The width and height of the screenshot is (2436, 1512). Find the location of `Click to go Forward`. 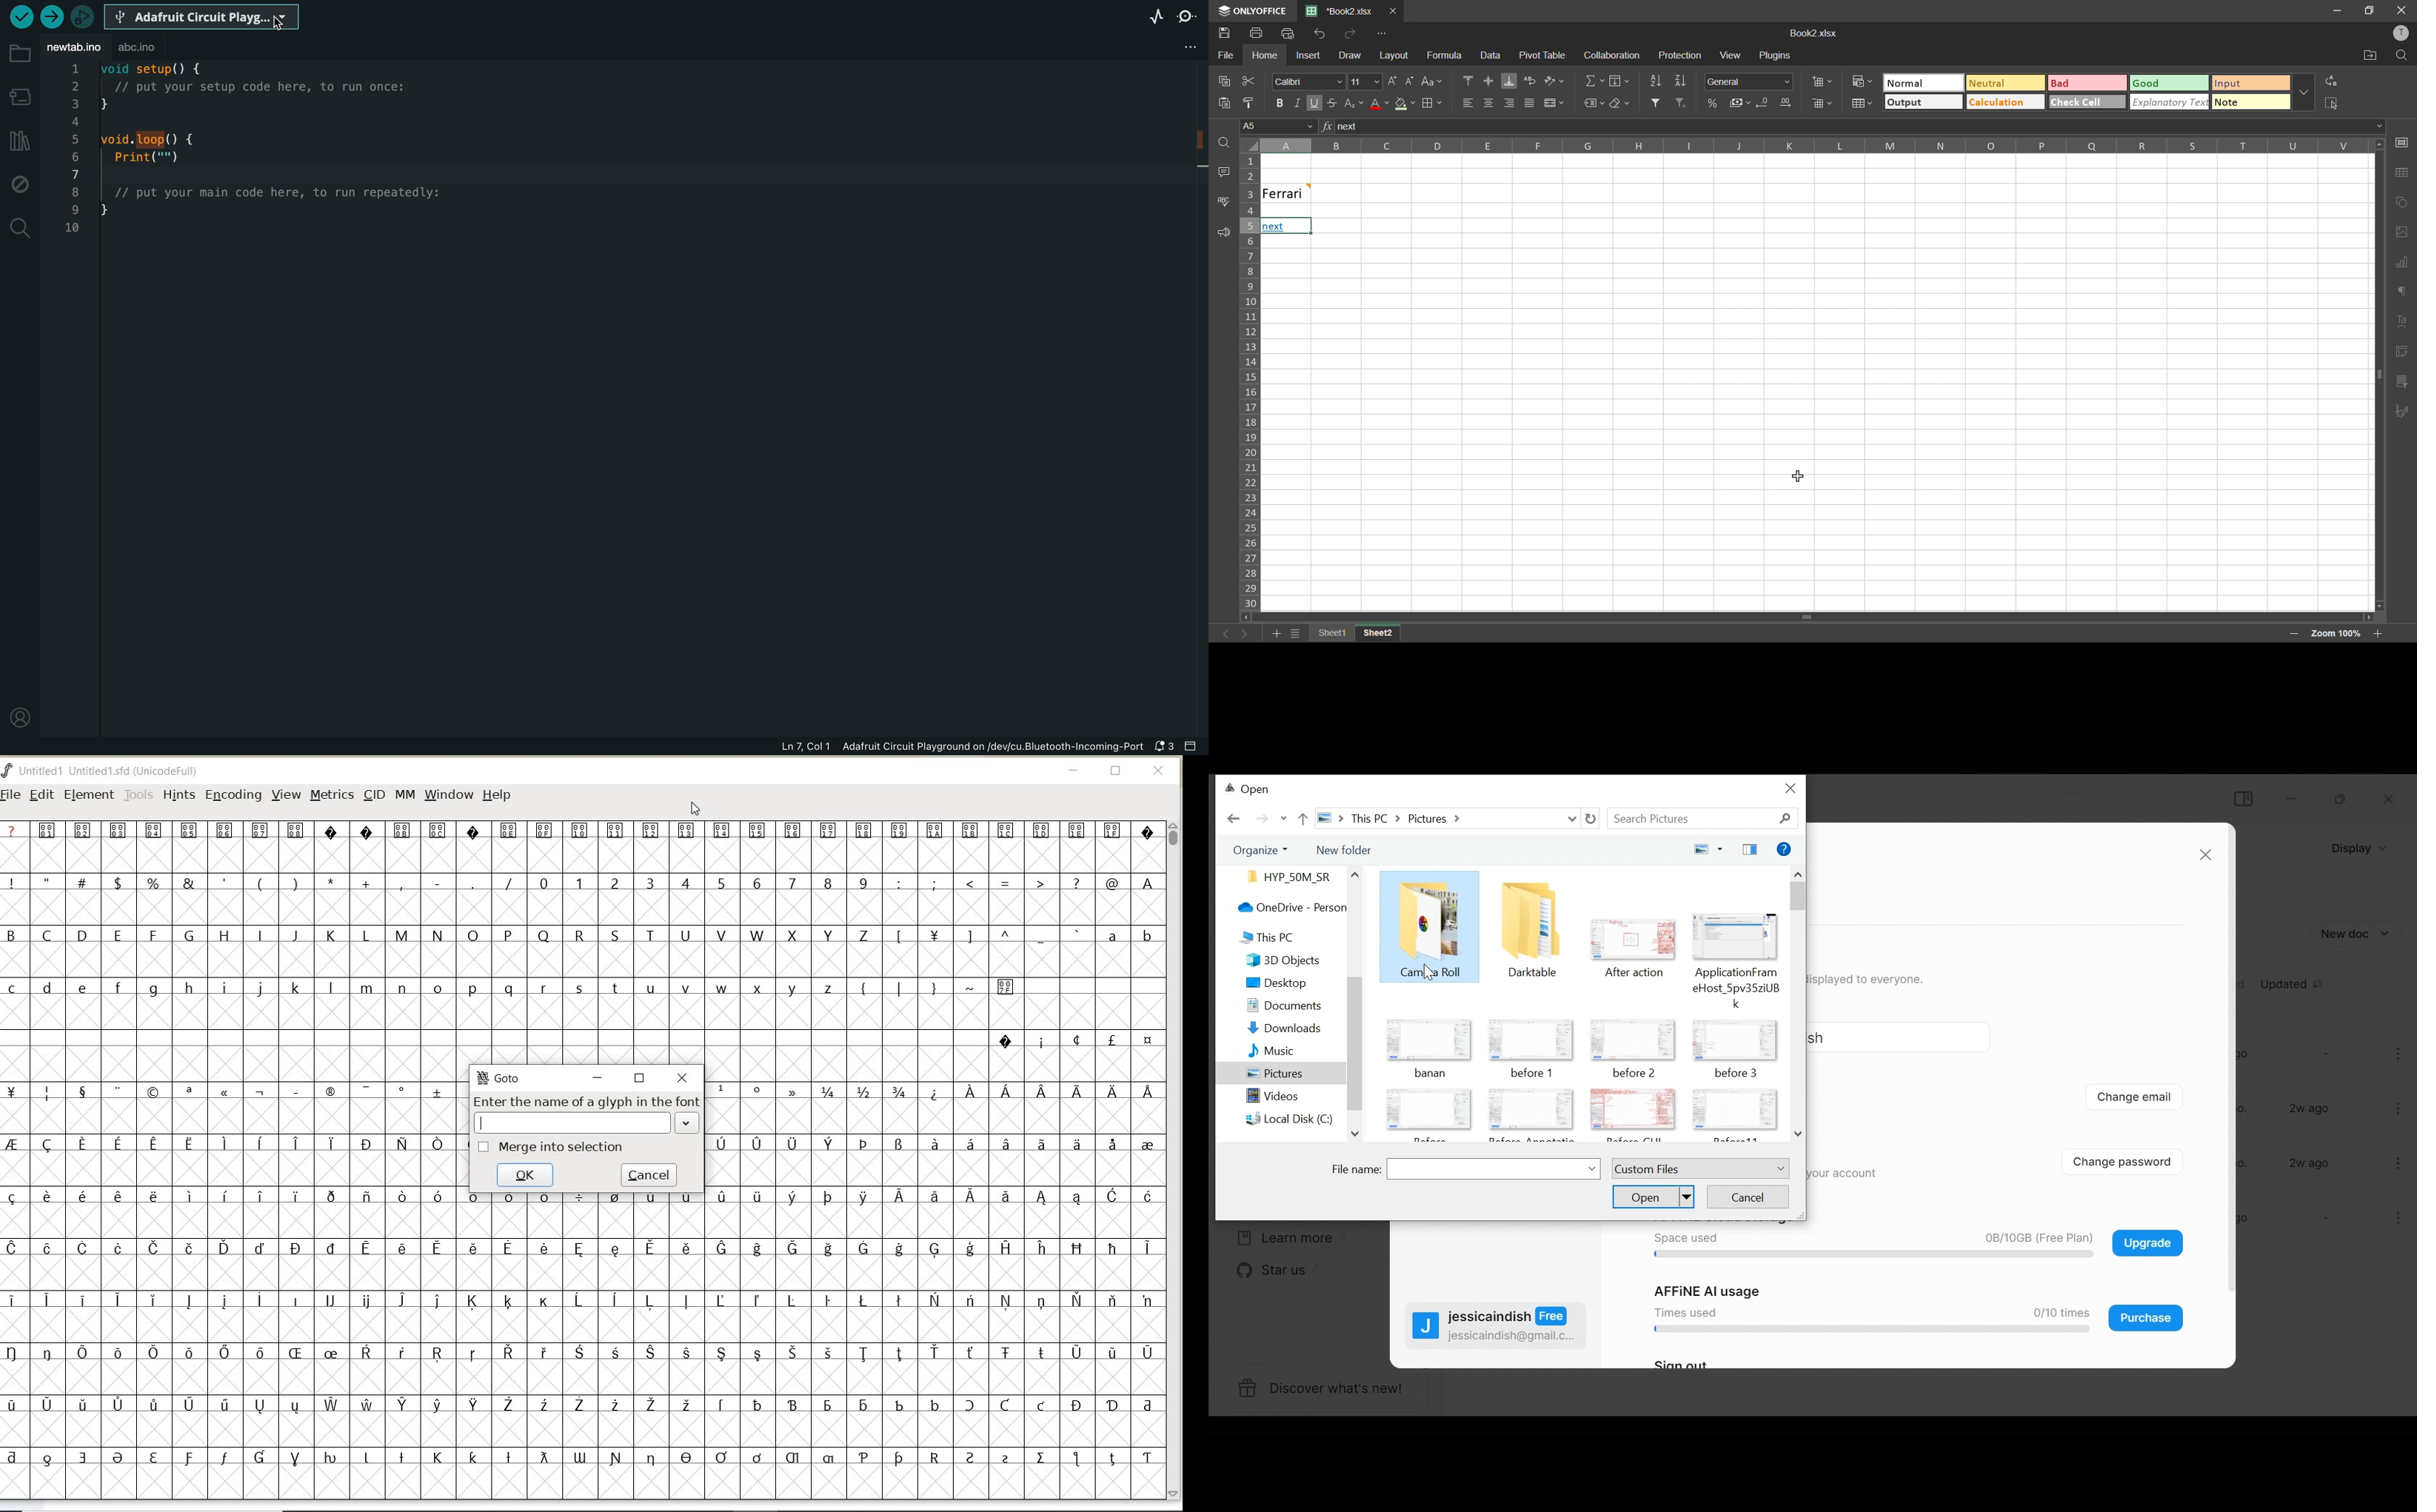

Click to go Forward is located at coordinates (1262, 819).